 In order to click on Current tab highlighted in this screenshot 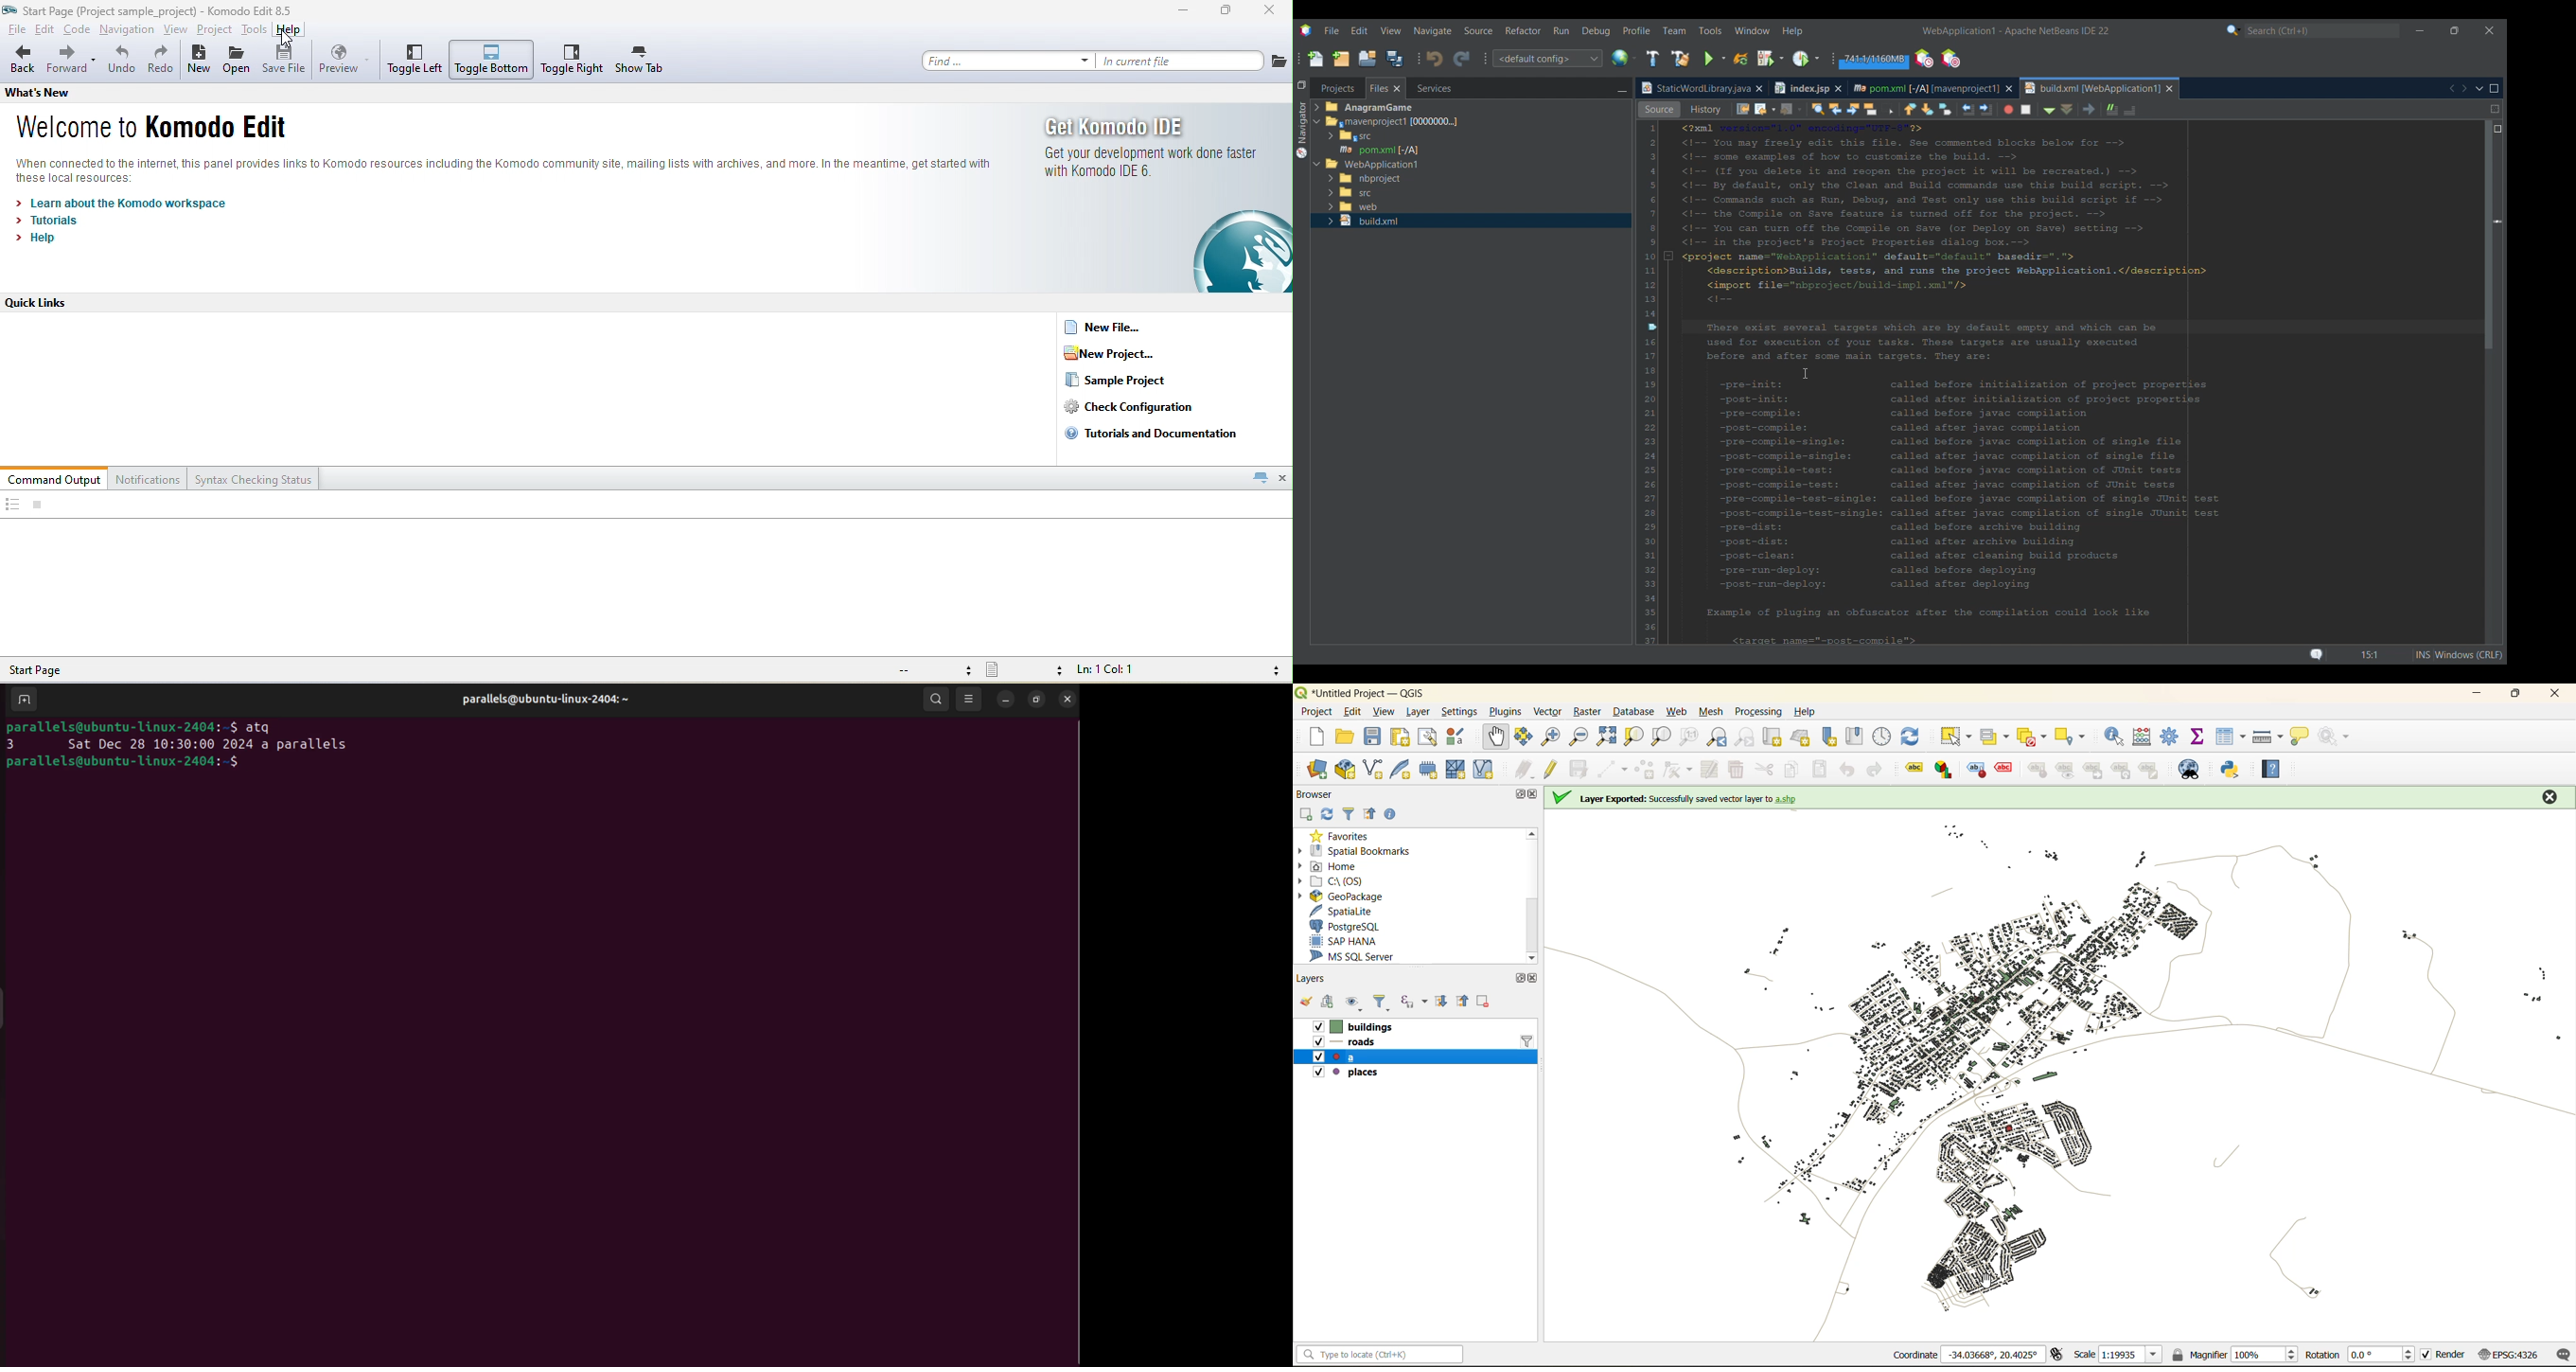, I will do `click(1694, 89)`.